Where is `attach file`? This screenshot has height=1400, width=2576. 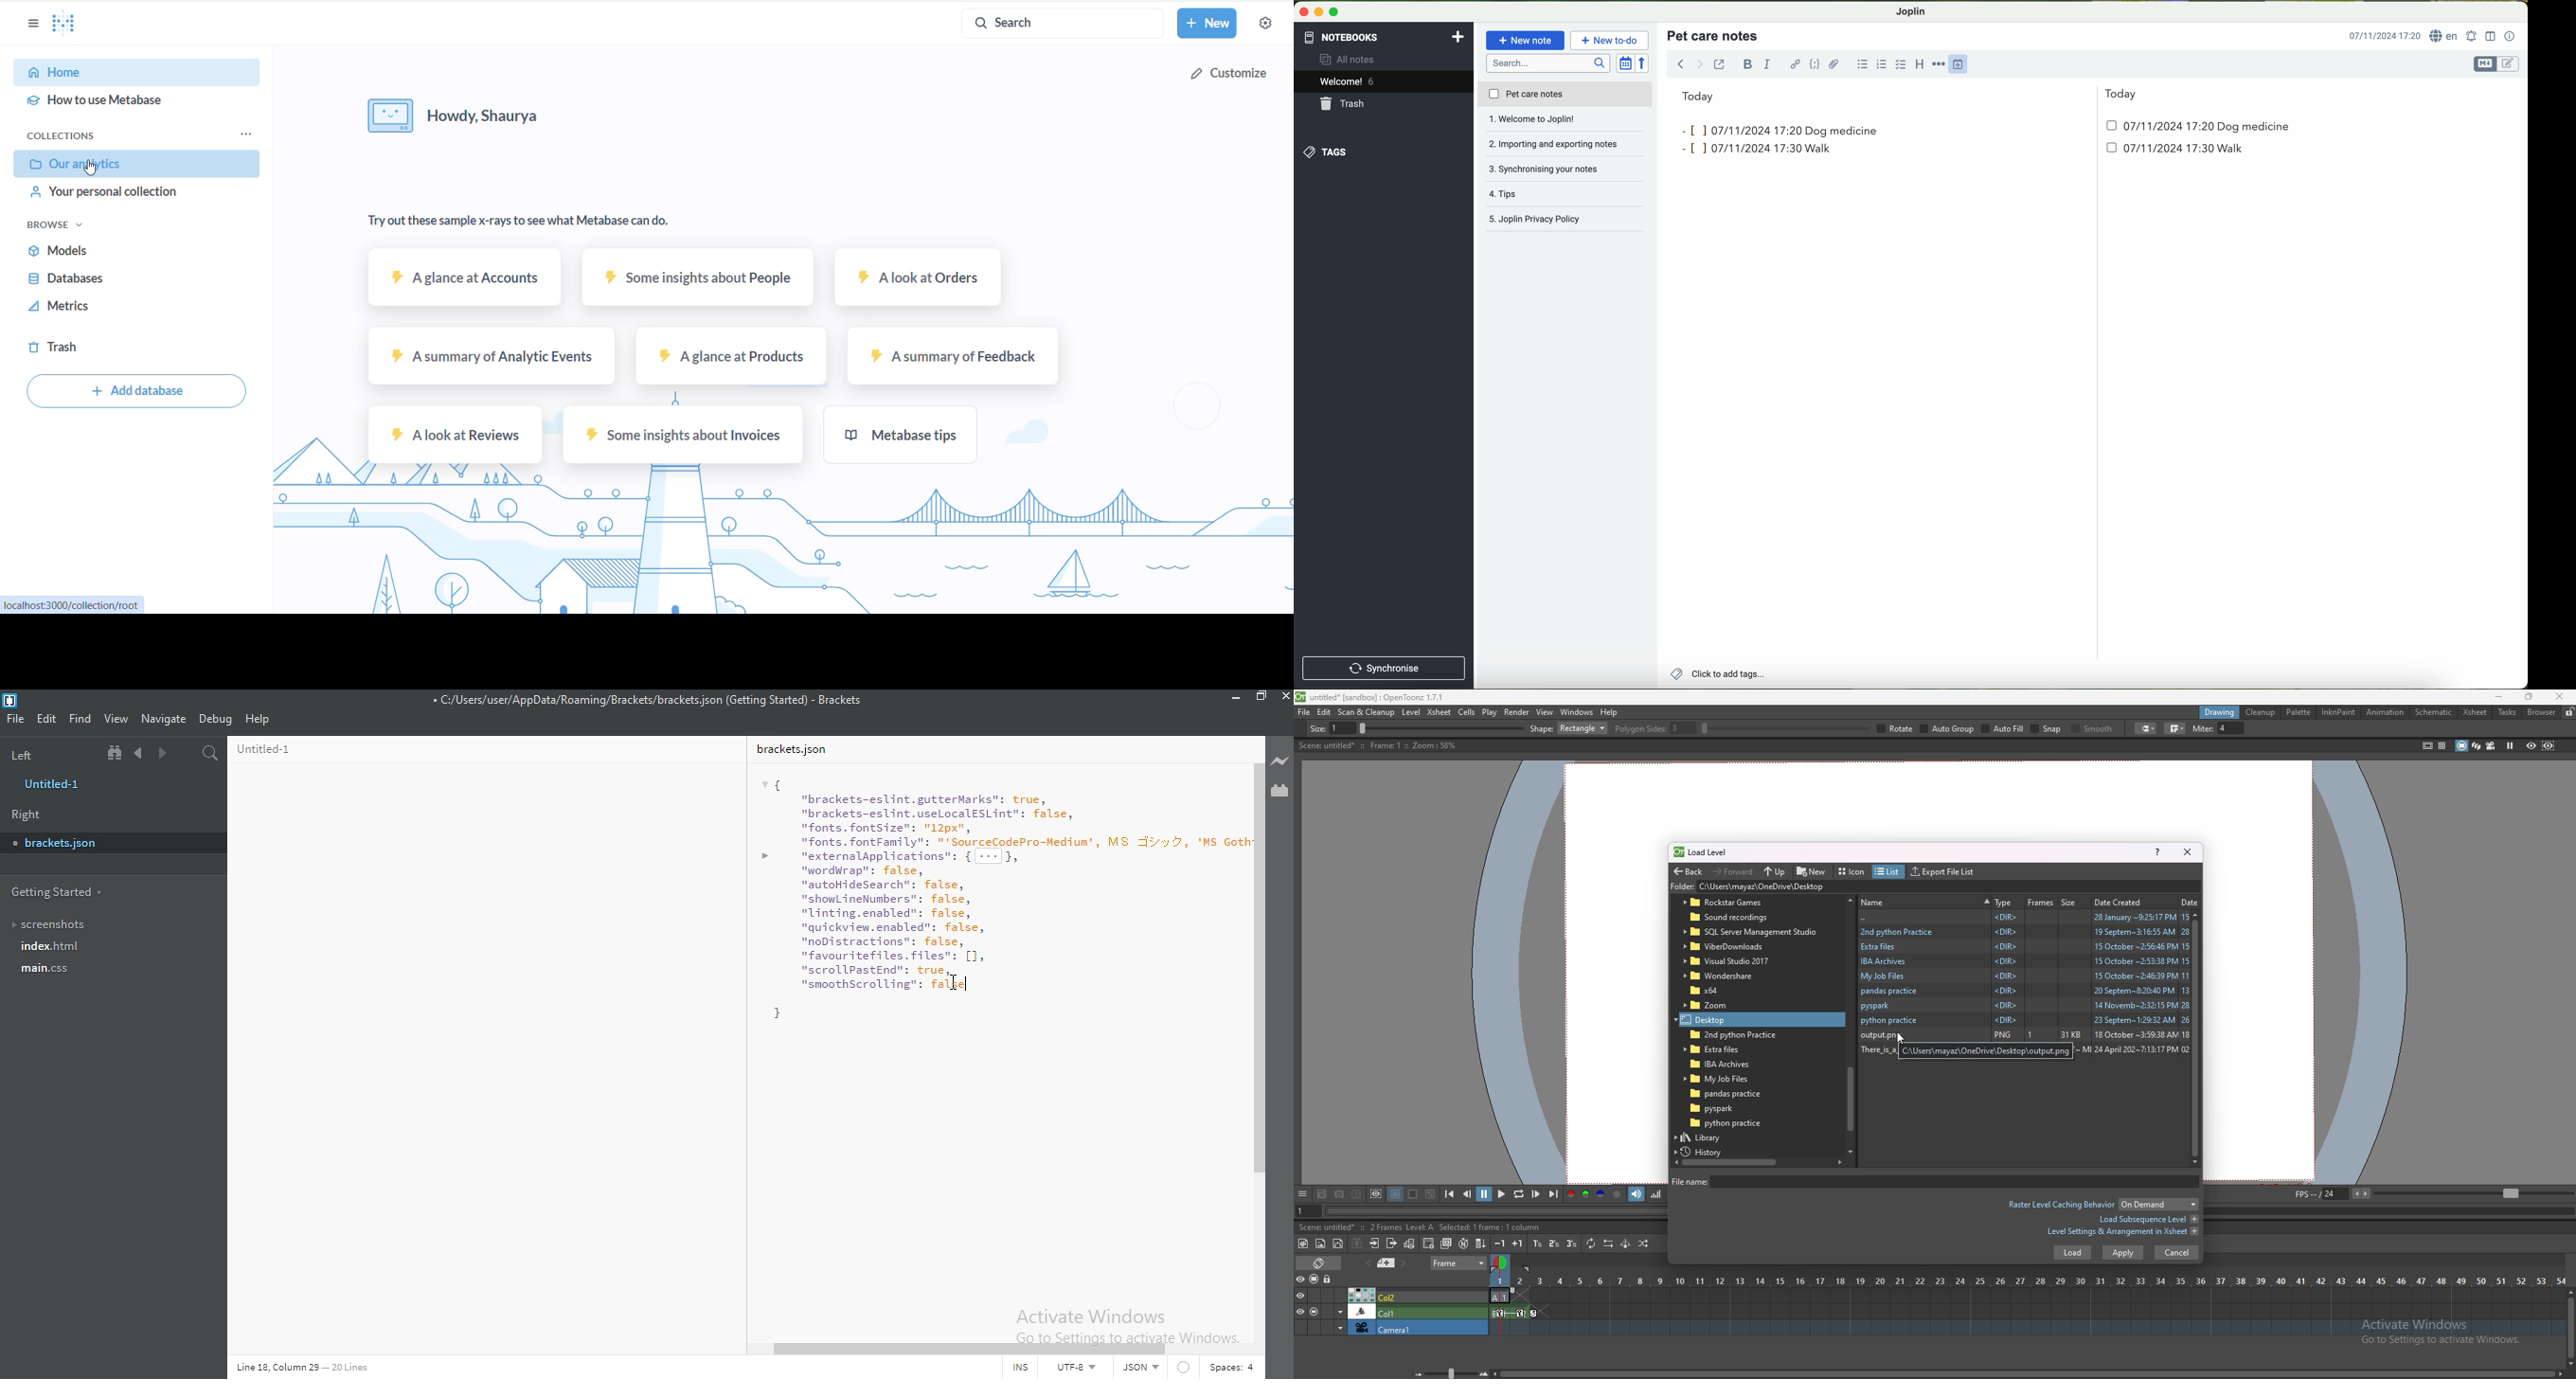 attach file is located at coordinates (1834, 64).